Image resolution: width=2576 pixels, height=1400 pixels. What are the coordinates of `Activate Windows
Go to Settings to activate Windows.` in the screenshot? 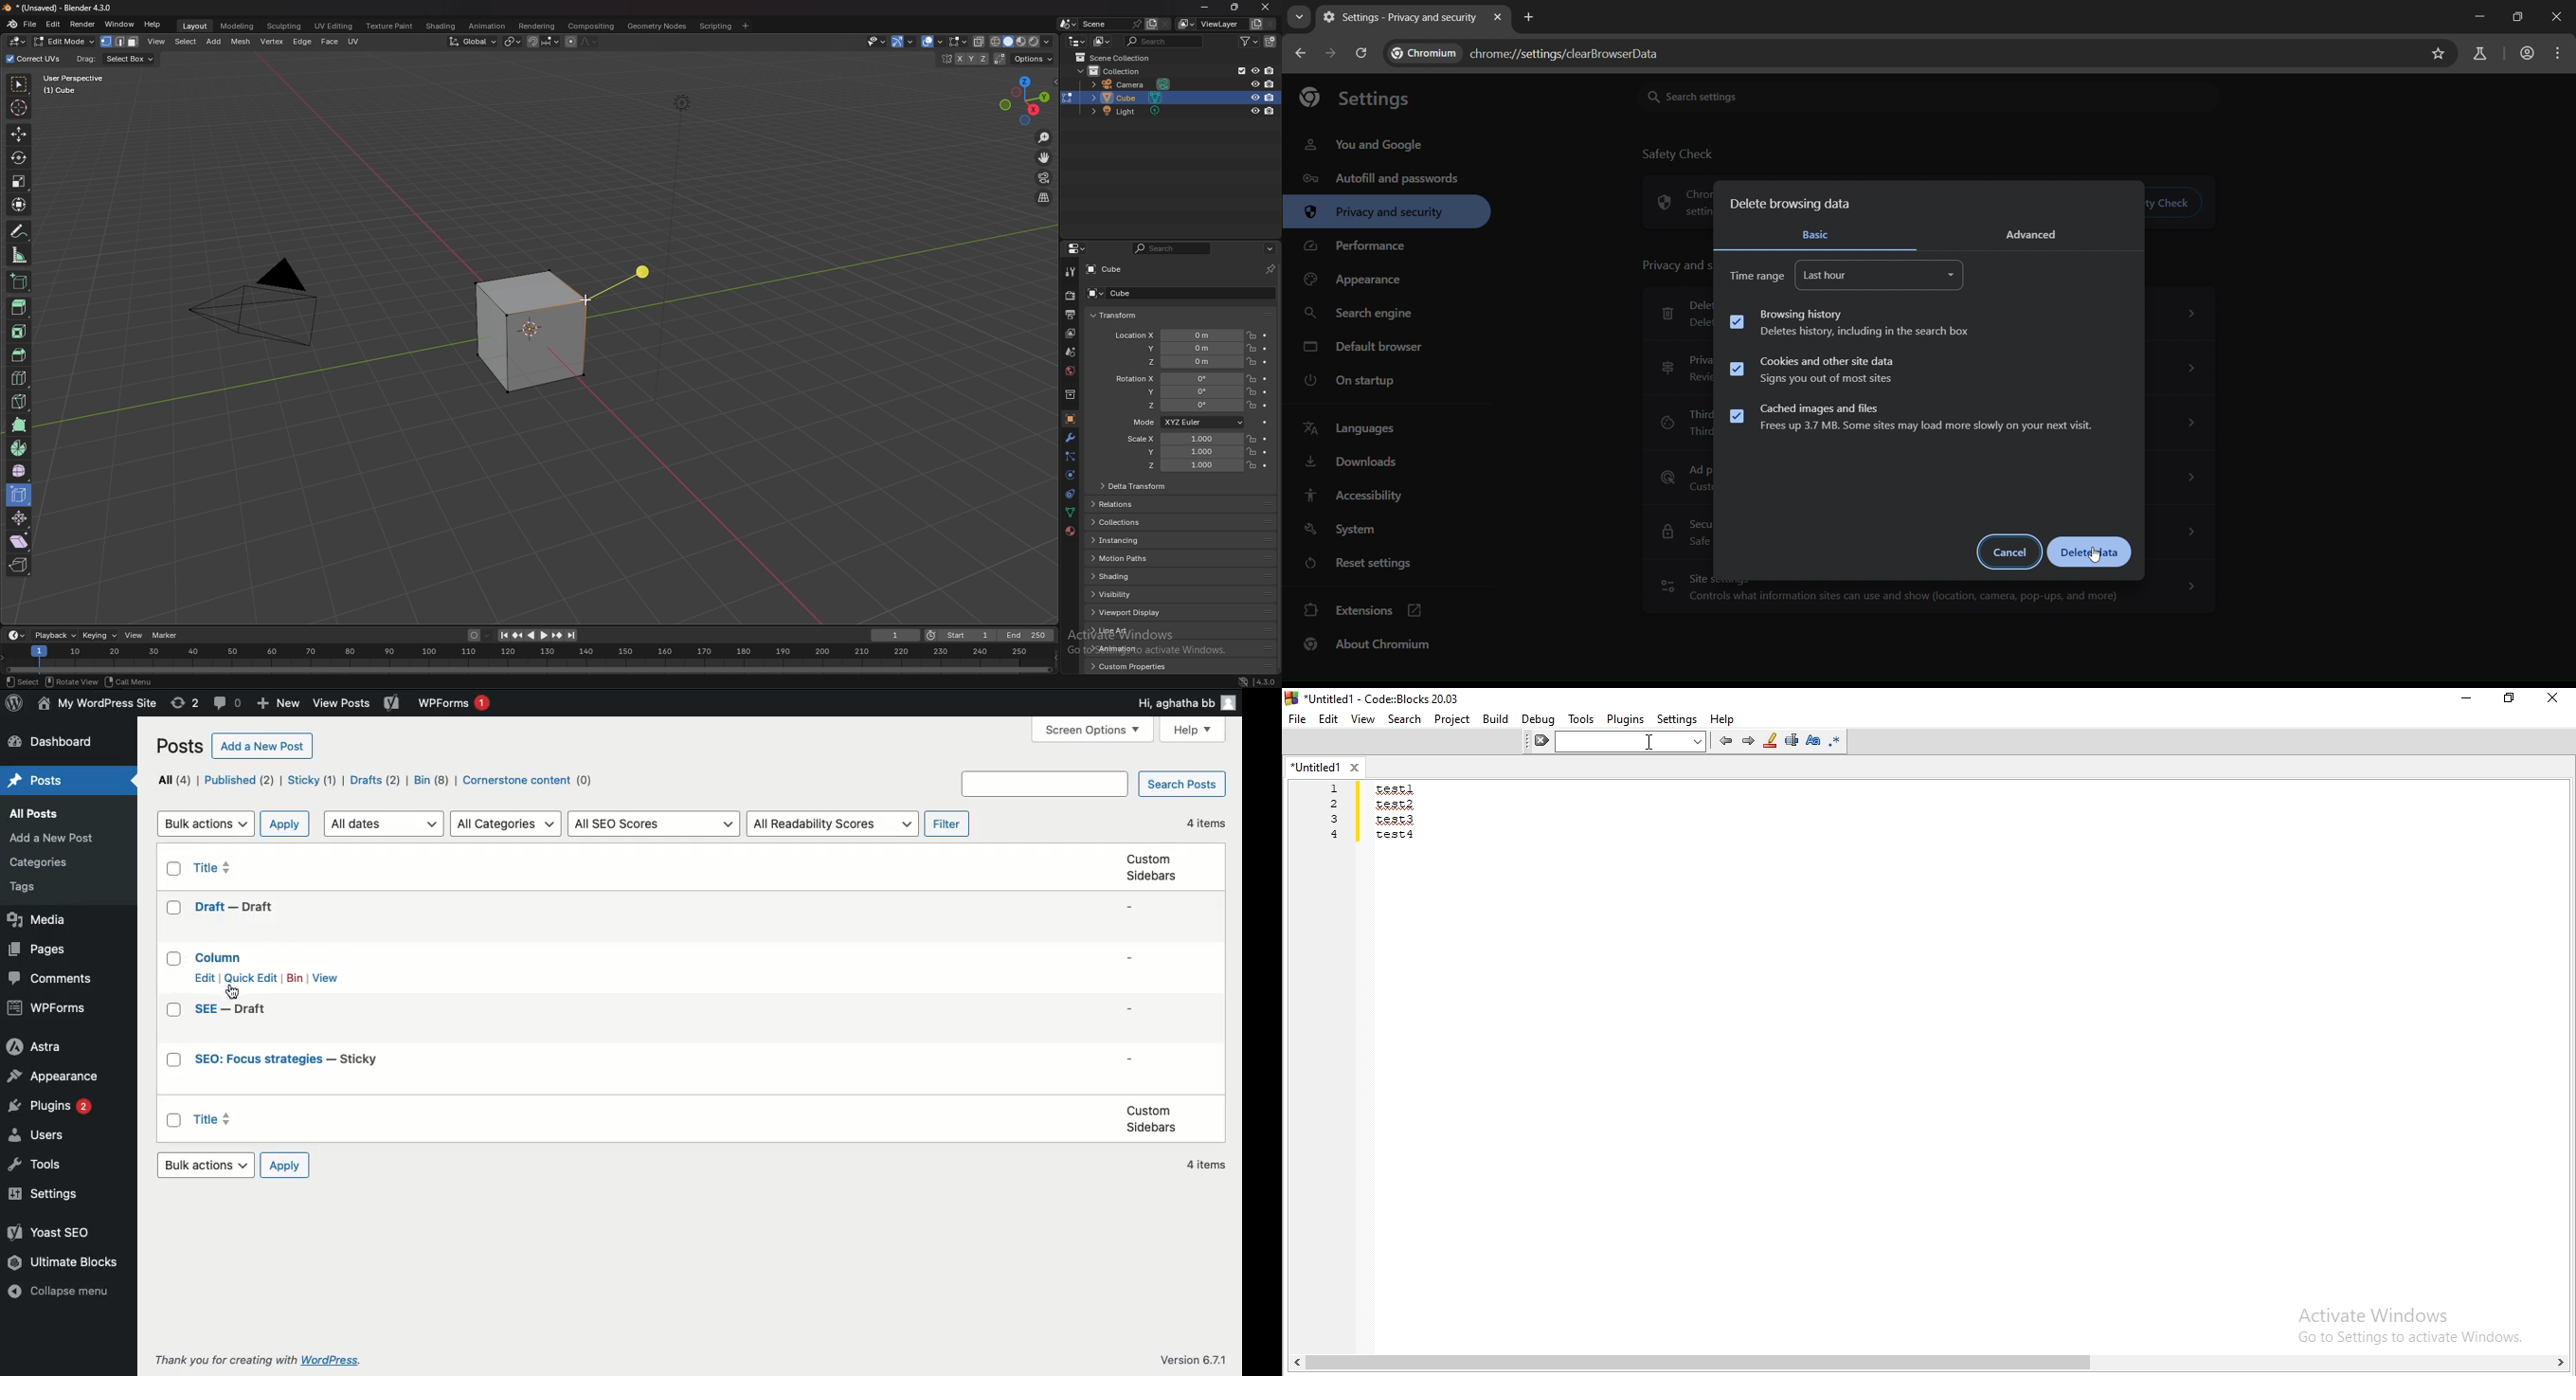 It's located at (2397, 1321).